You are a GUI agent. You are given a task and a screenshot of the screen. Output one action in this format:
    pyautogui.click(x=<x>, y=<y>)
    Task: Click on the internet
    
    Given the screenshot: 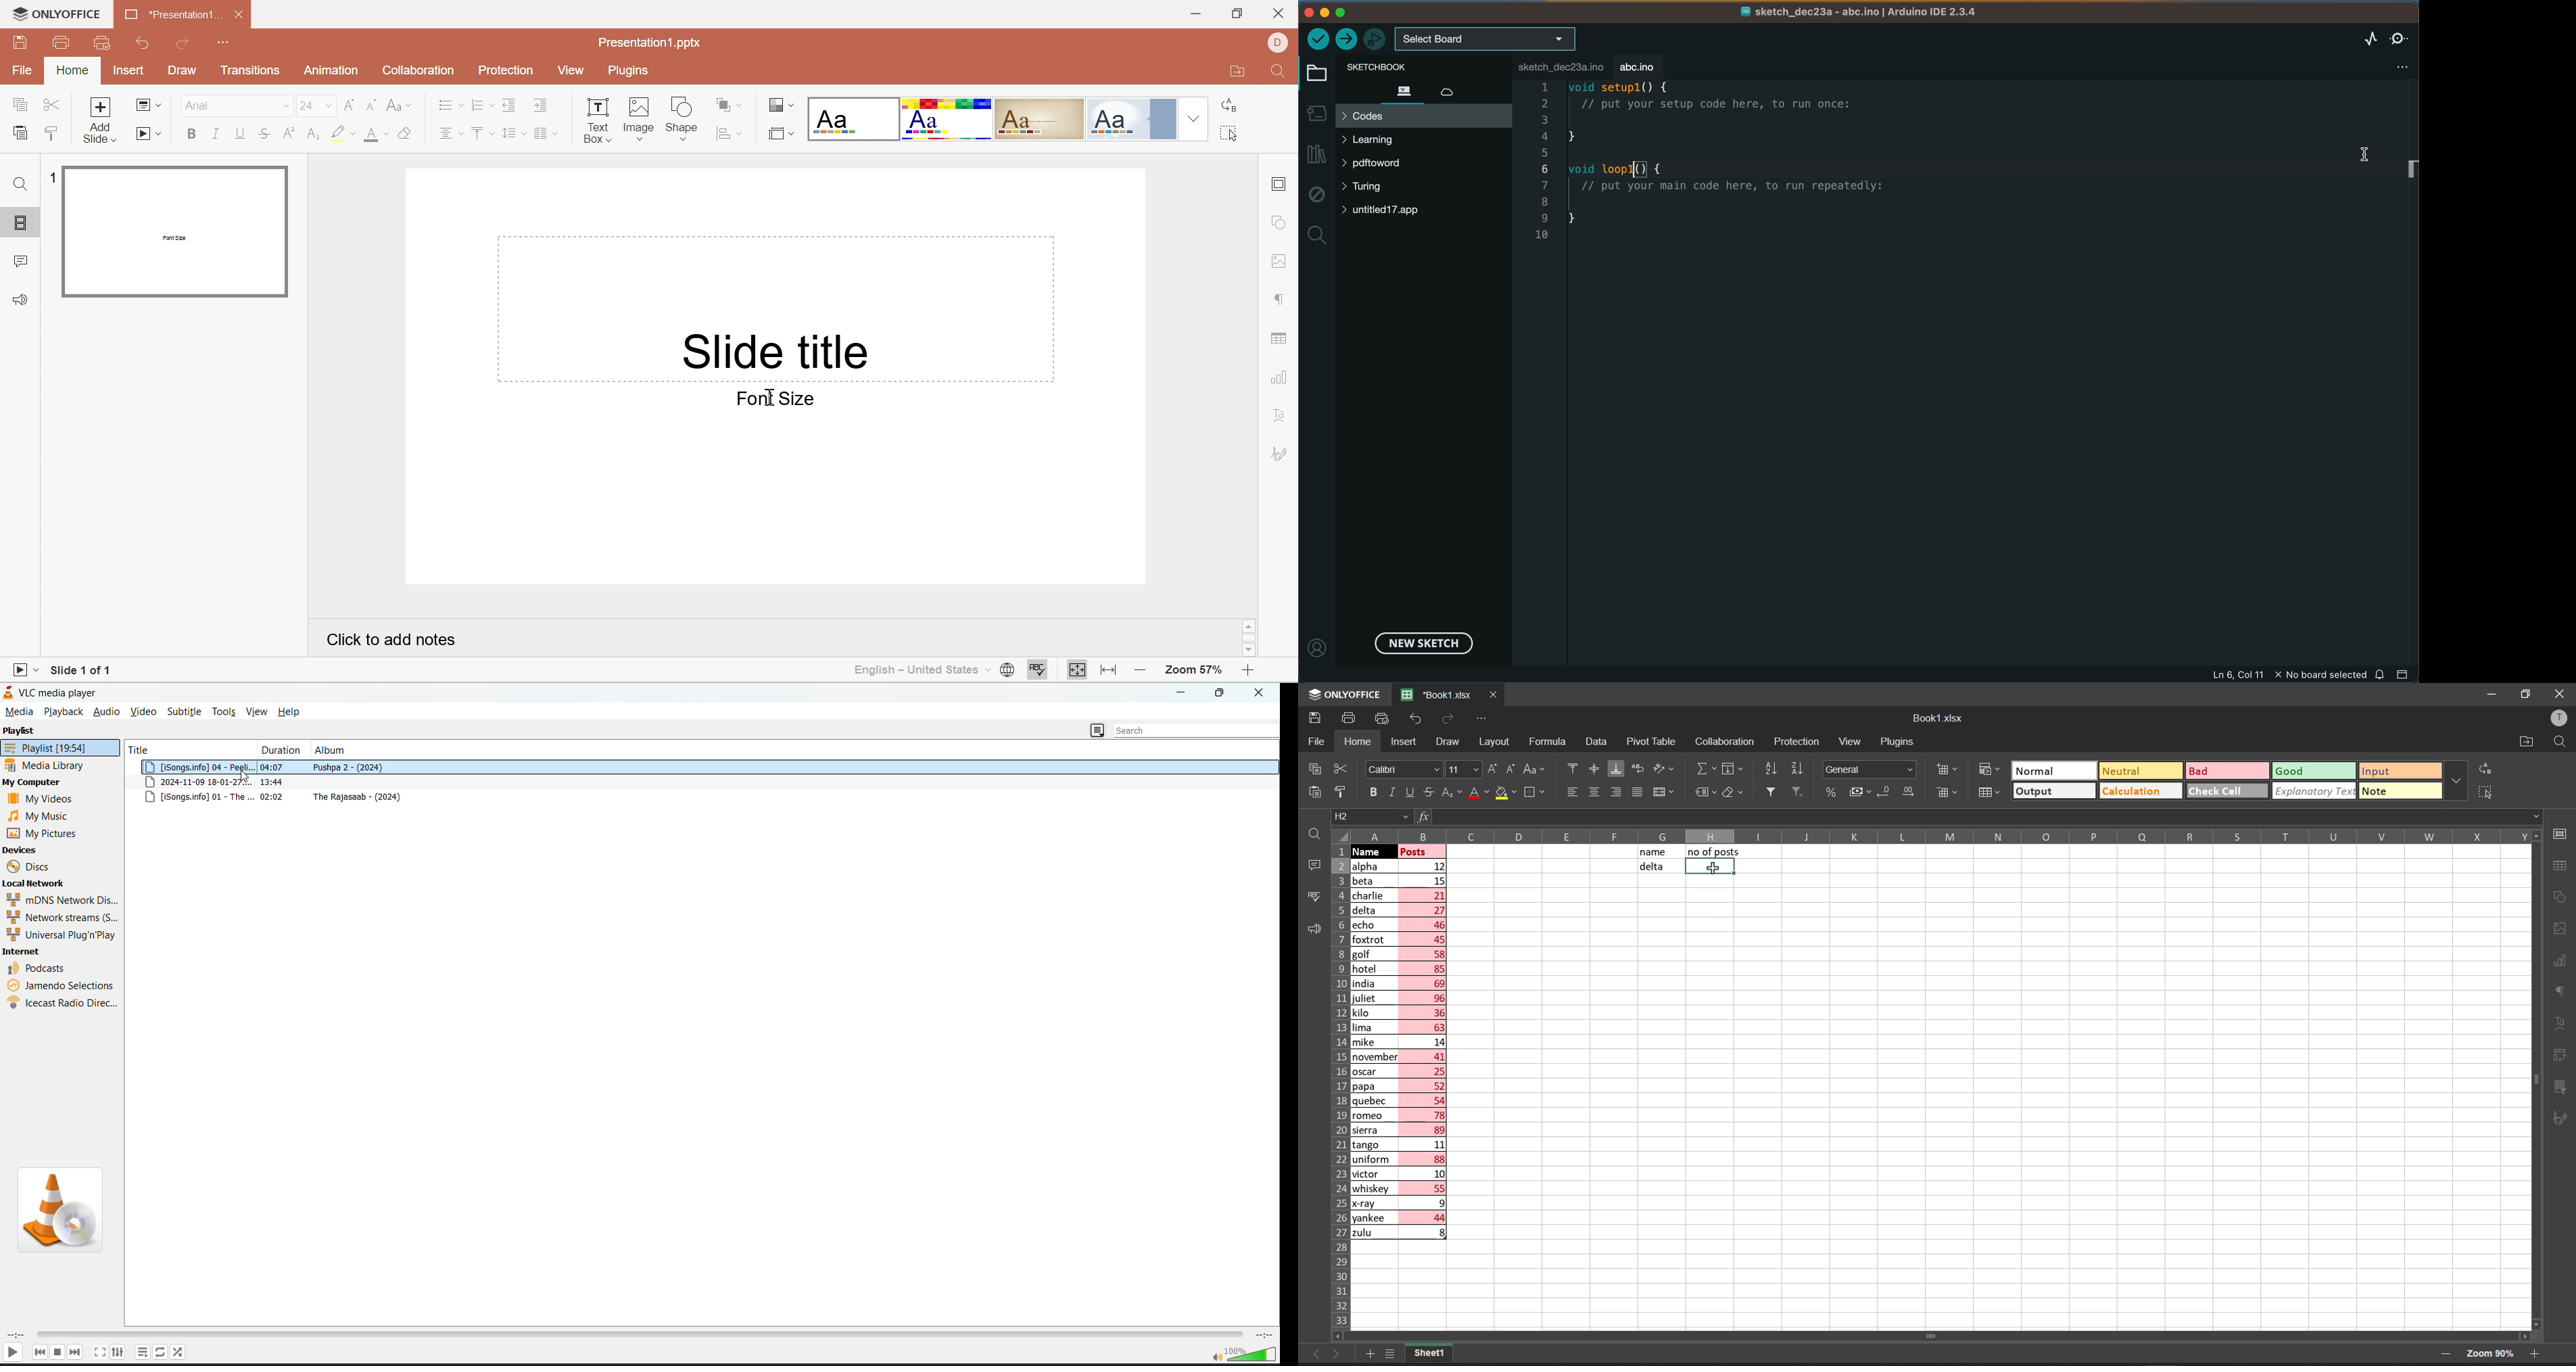 What is the action you would take?
    pyautogui.click(x=24, y=952)
    